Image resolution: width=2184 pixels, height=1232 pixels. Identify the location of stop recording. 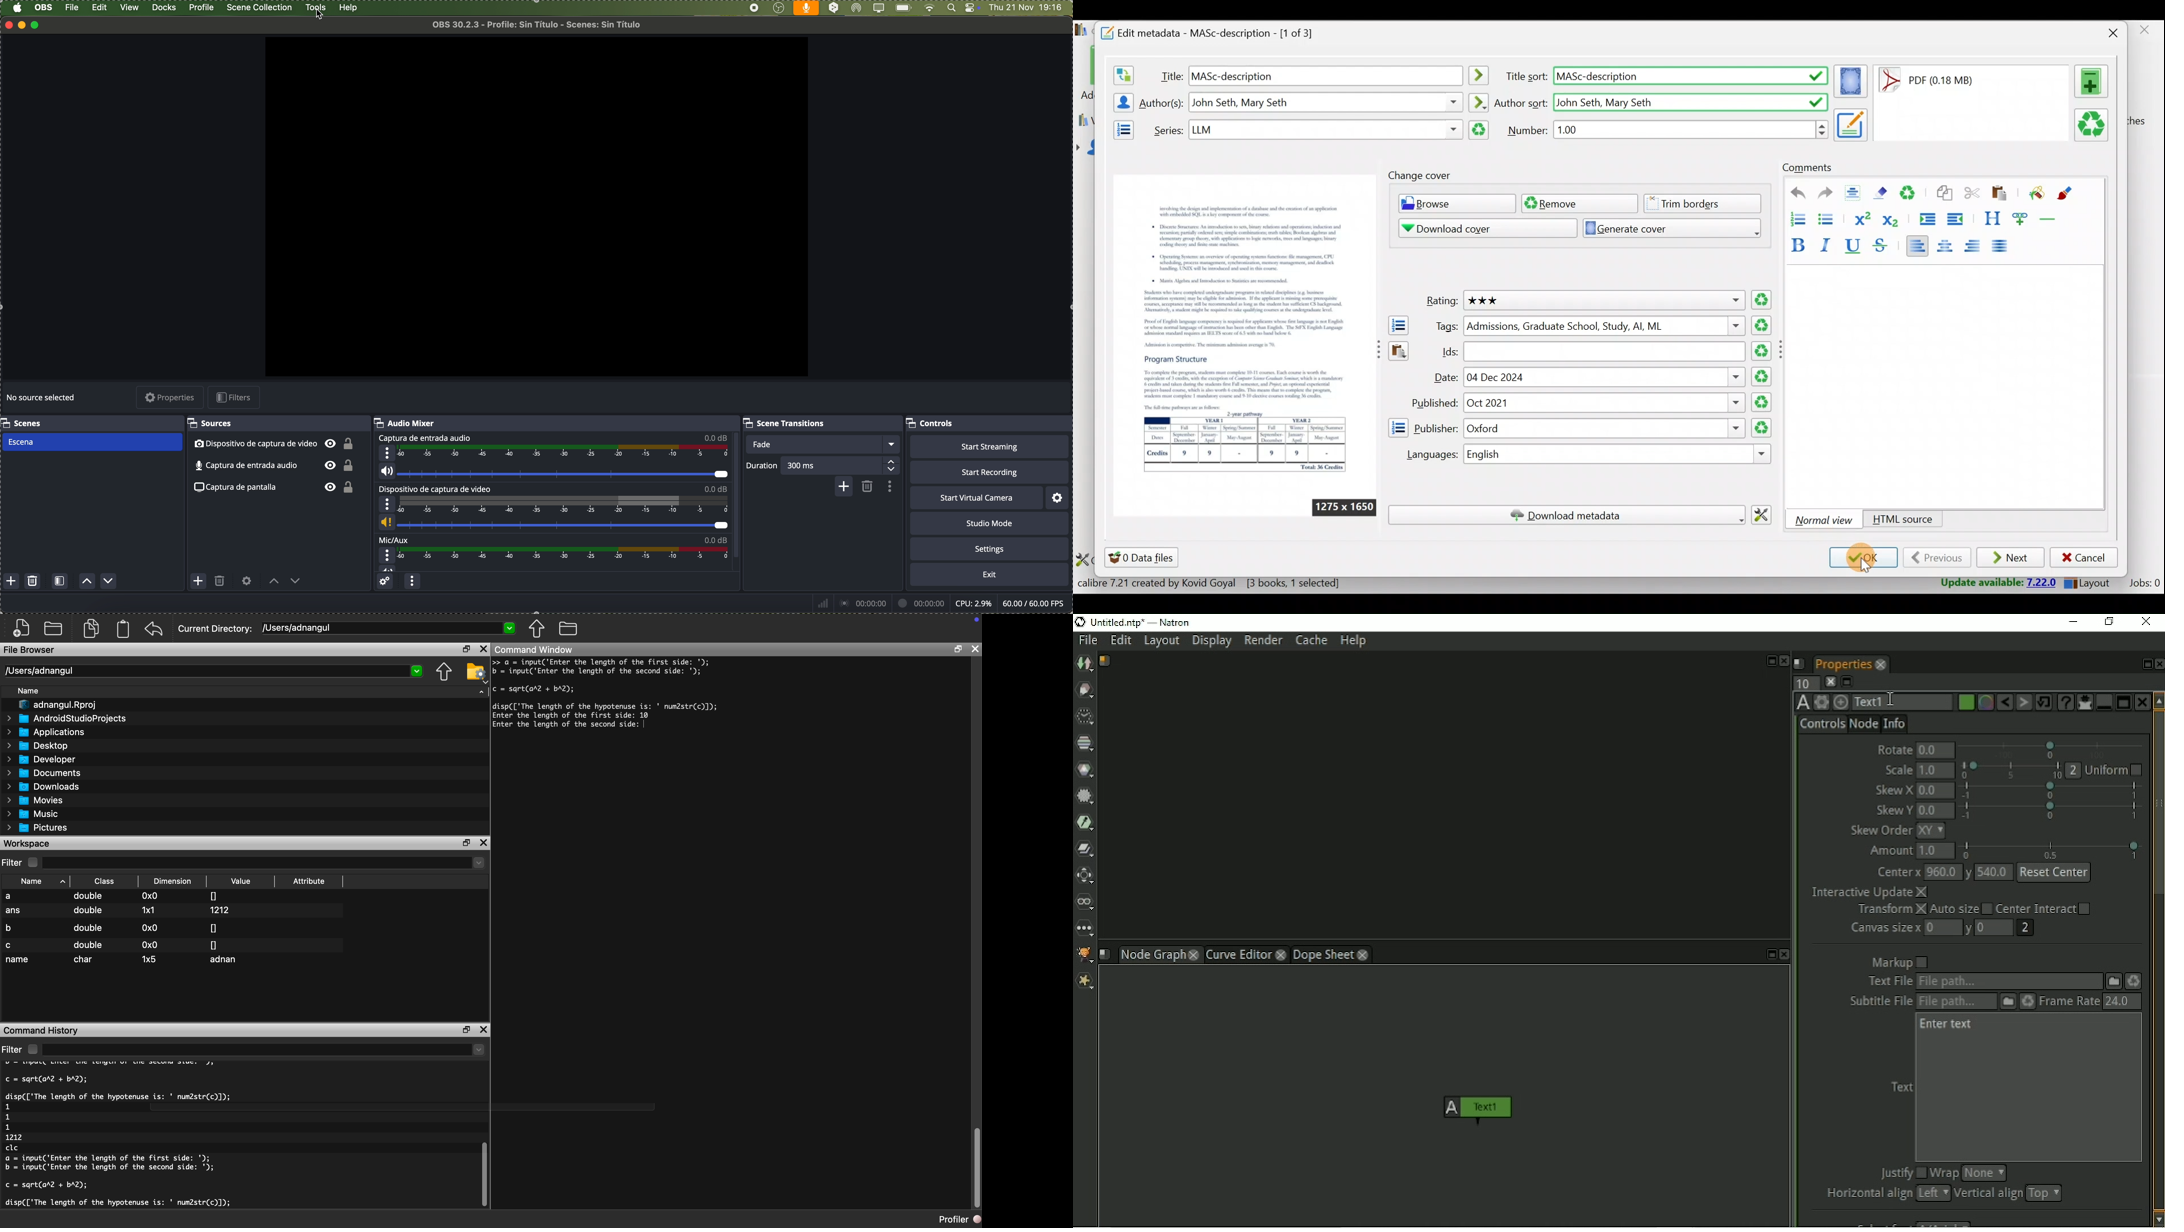
(754, 8).